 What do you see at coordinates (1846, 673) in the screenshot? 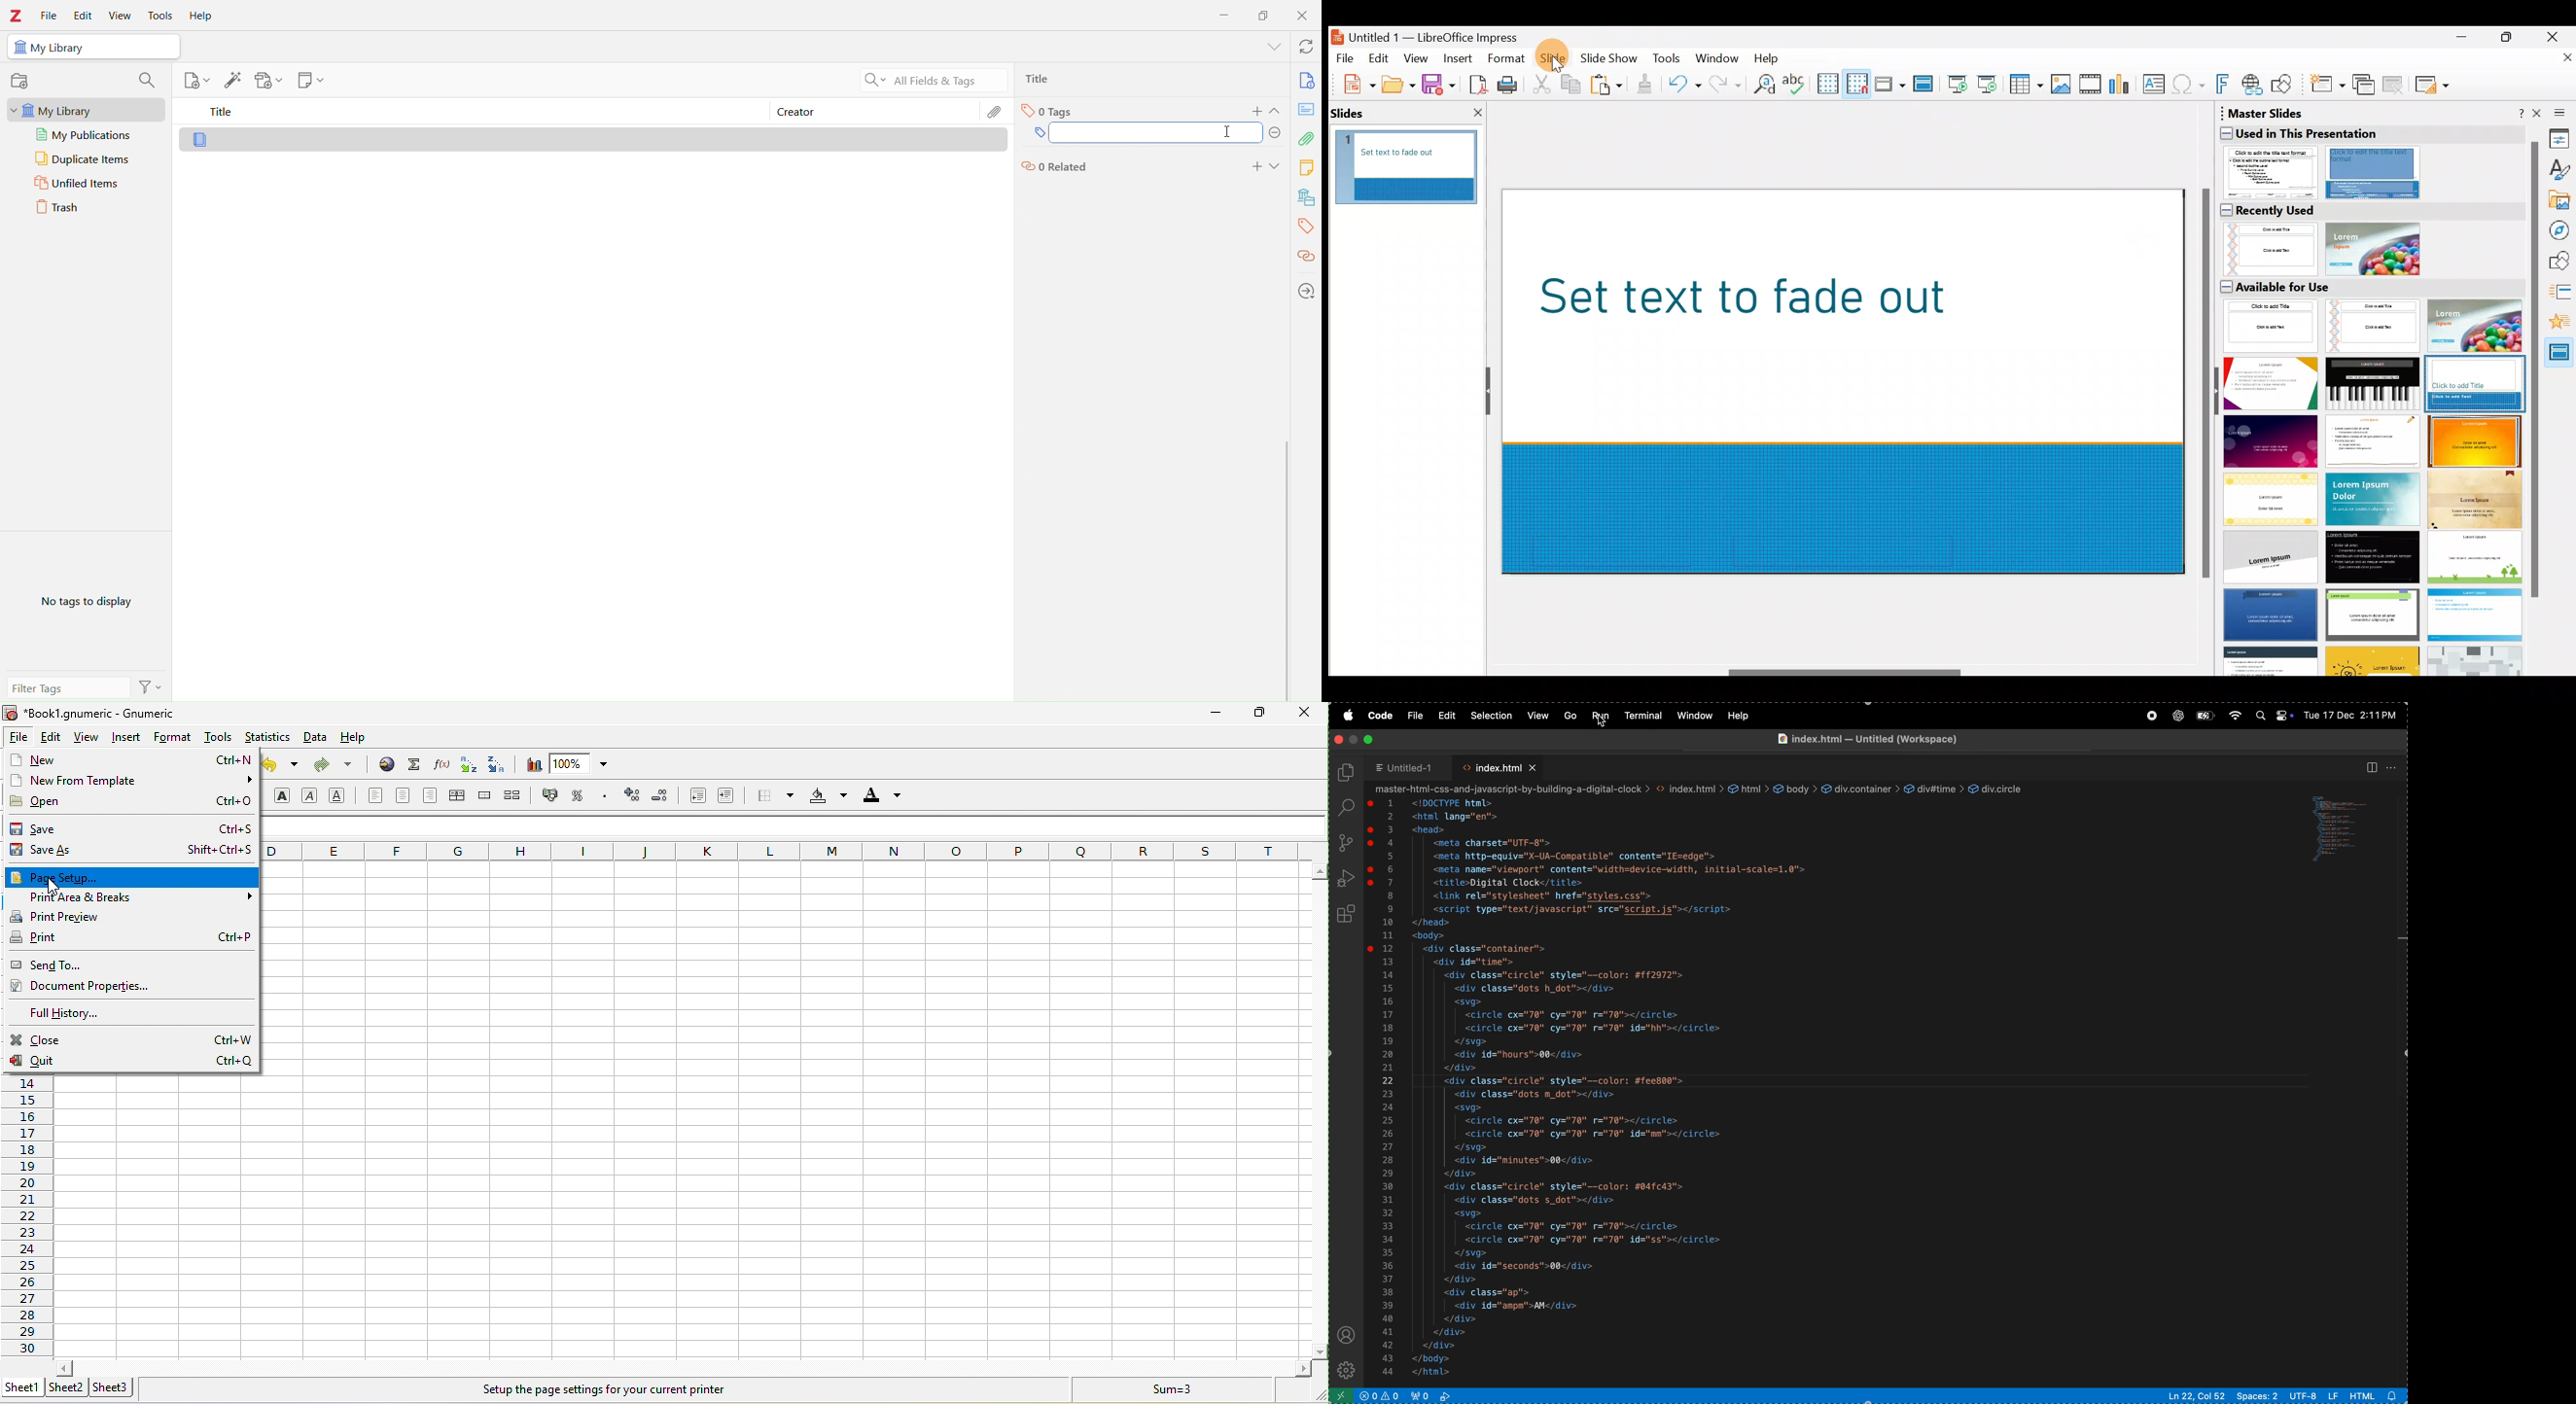
I see `Scroll bar` at bounding box center [1846, 673].